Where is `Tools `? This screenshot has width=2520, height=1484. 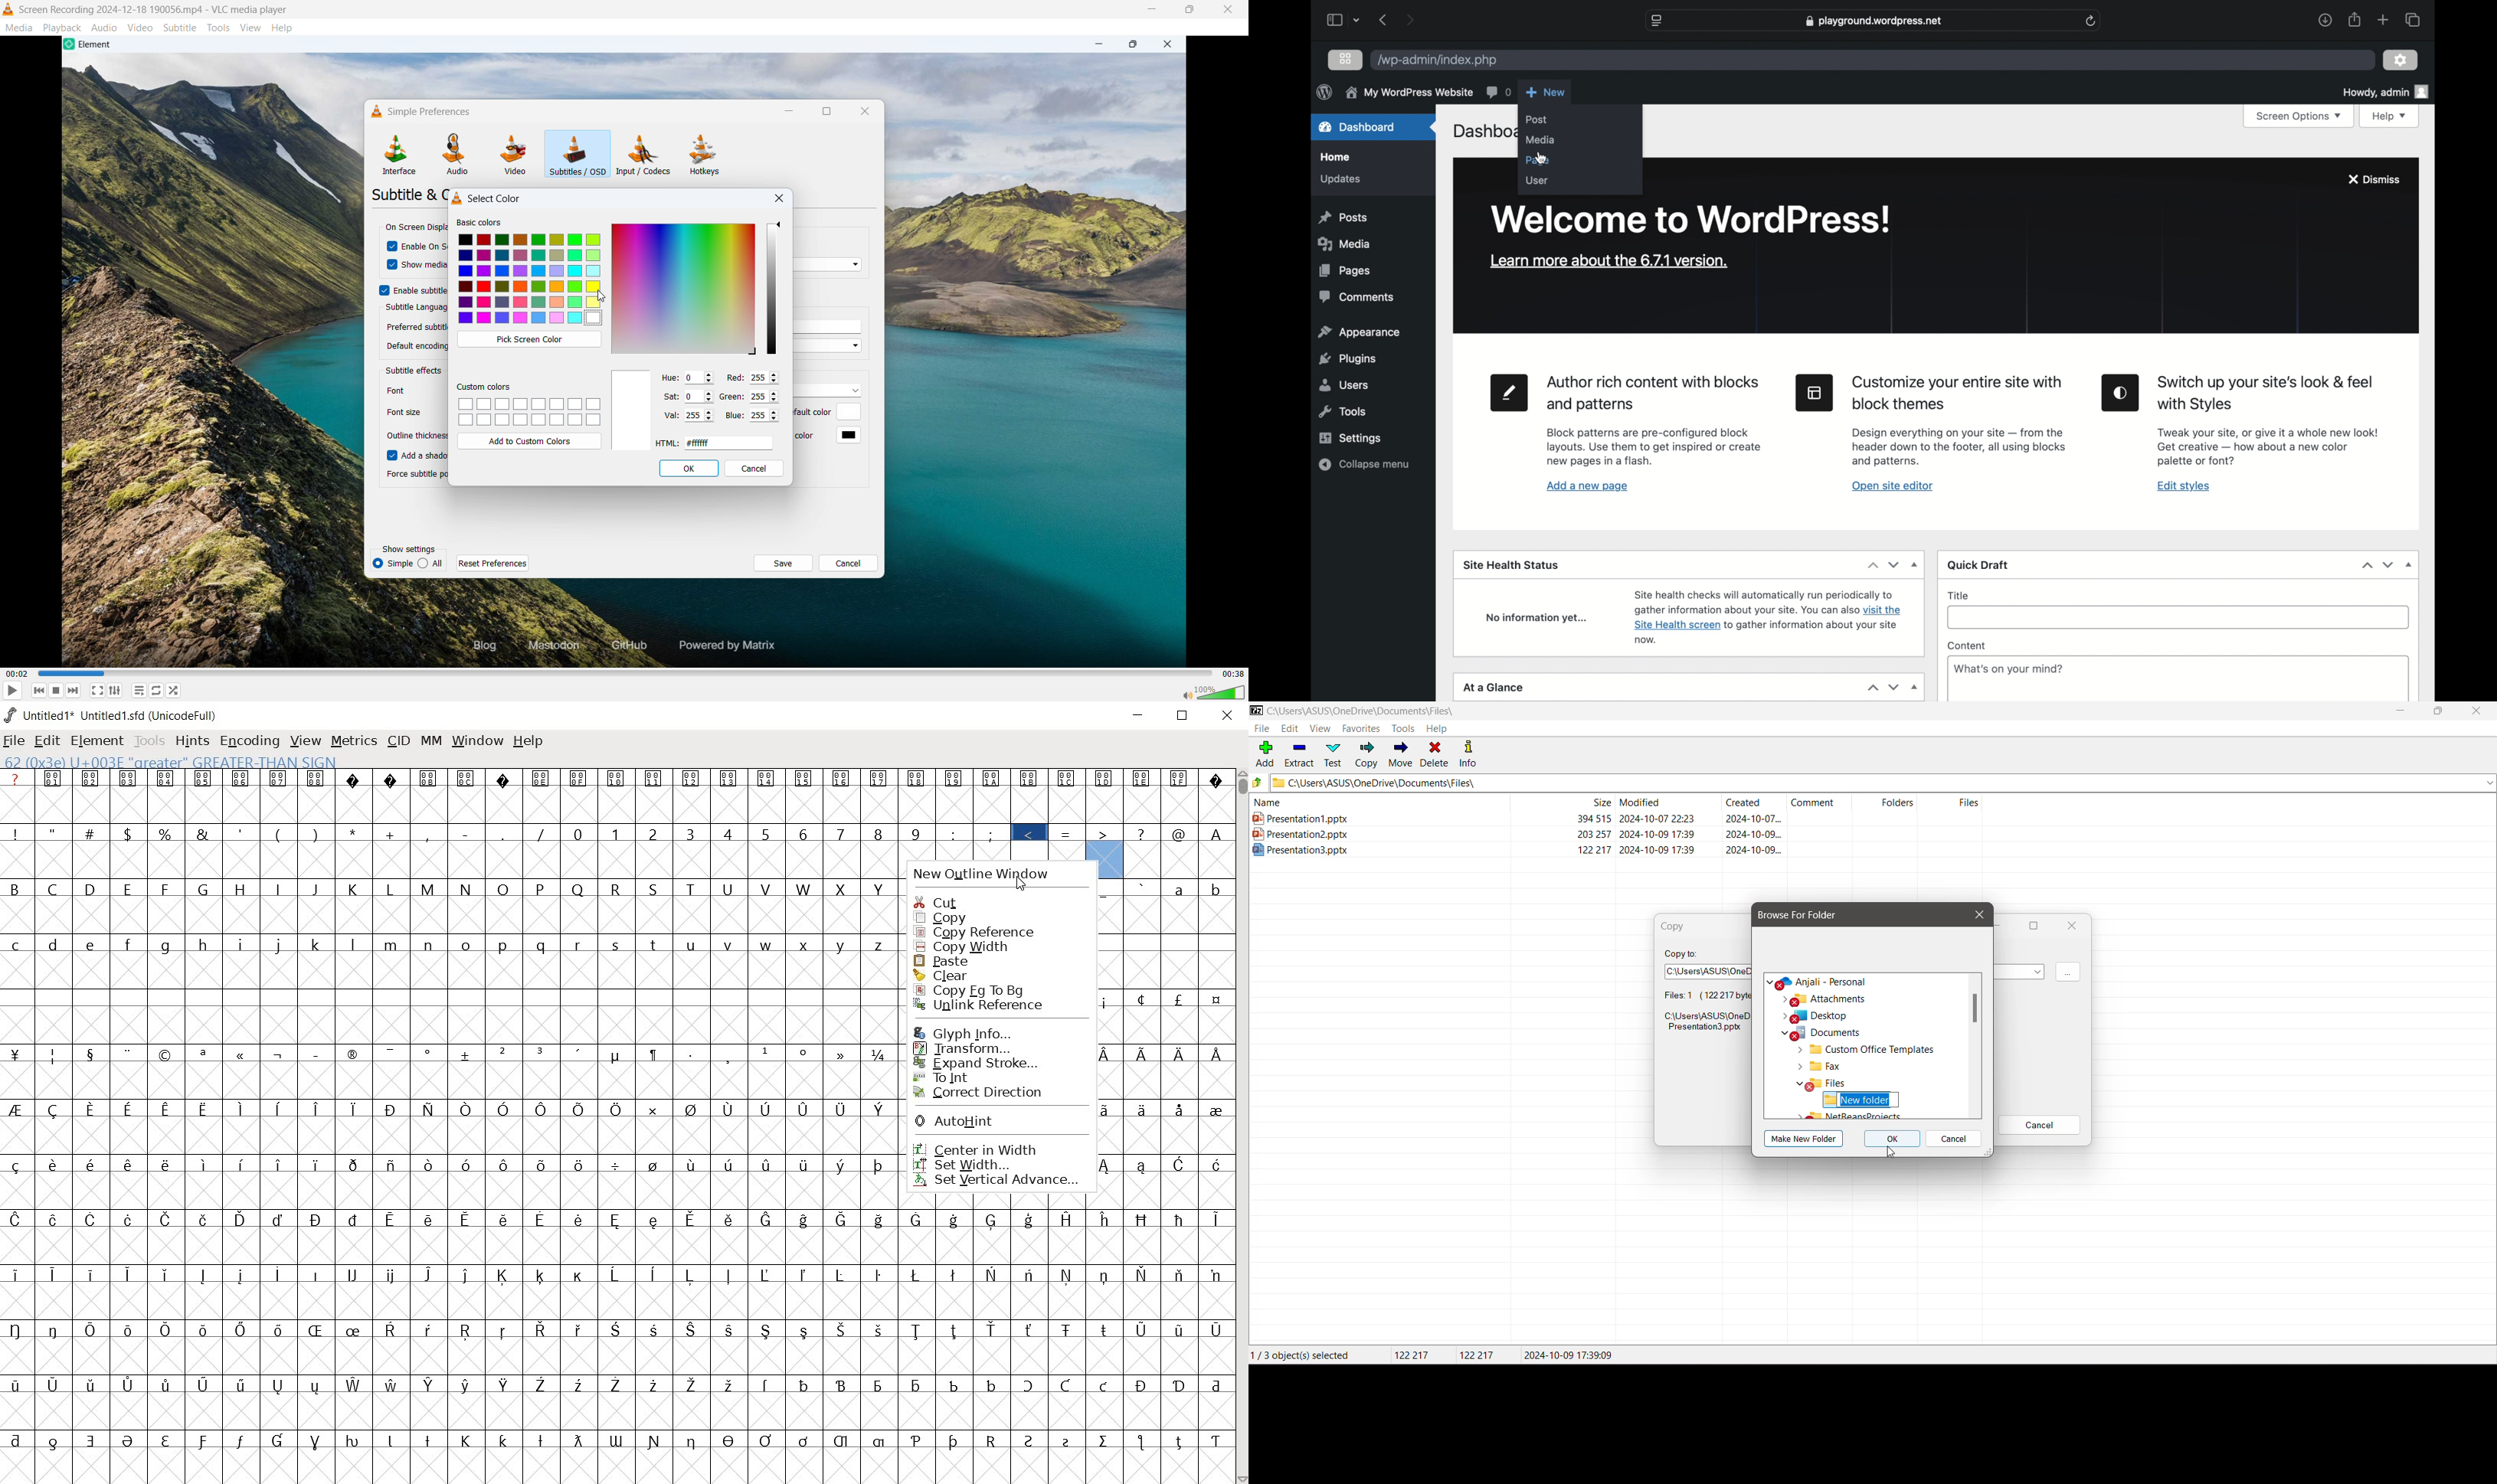 Tools  is located at coordinates (218, 27).